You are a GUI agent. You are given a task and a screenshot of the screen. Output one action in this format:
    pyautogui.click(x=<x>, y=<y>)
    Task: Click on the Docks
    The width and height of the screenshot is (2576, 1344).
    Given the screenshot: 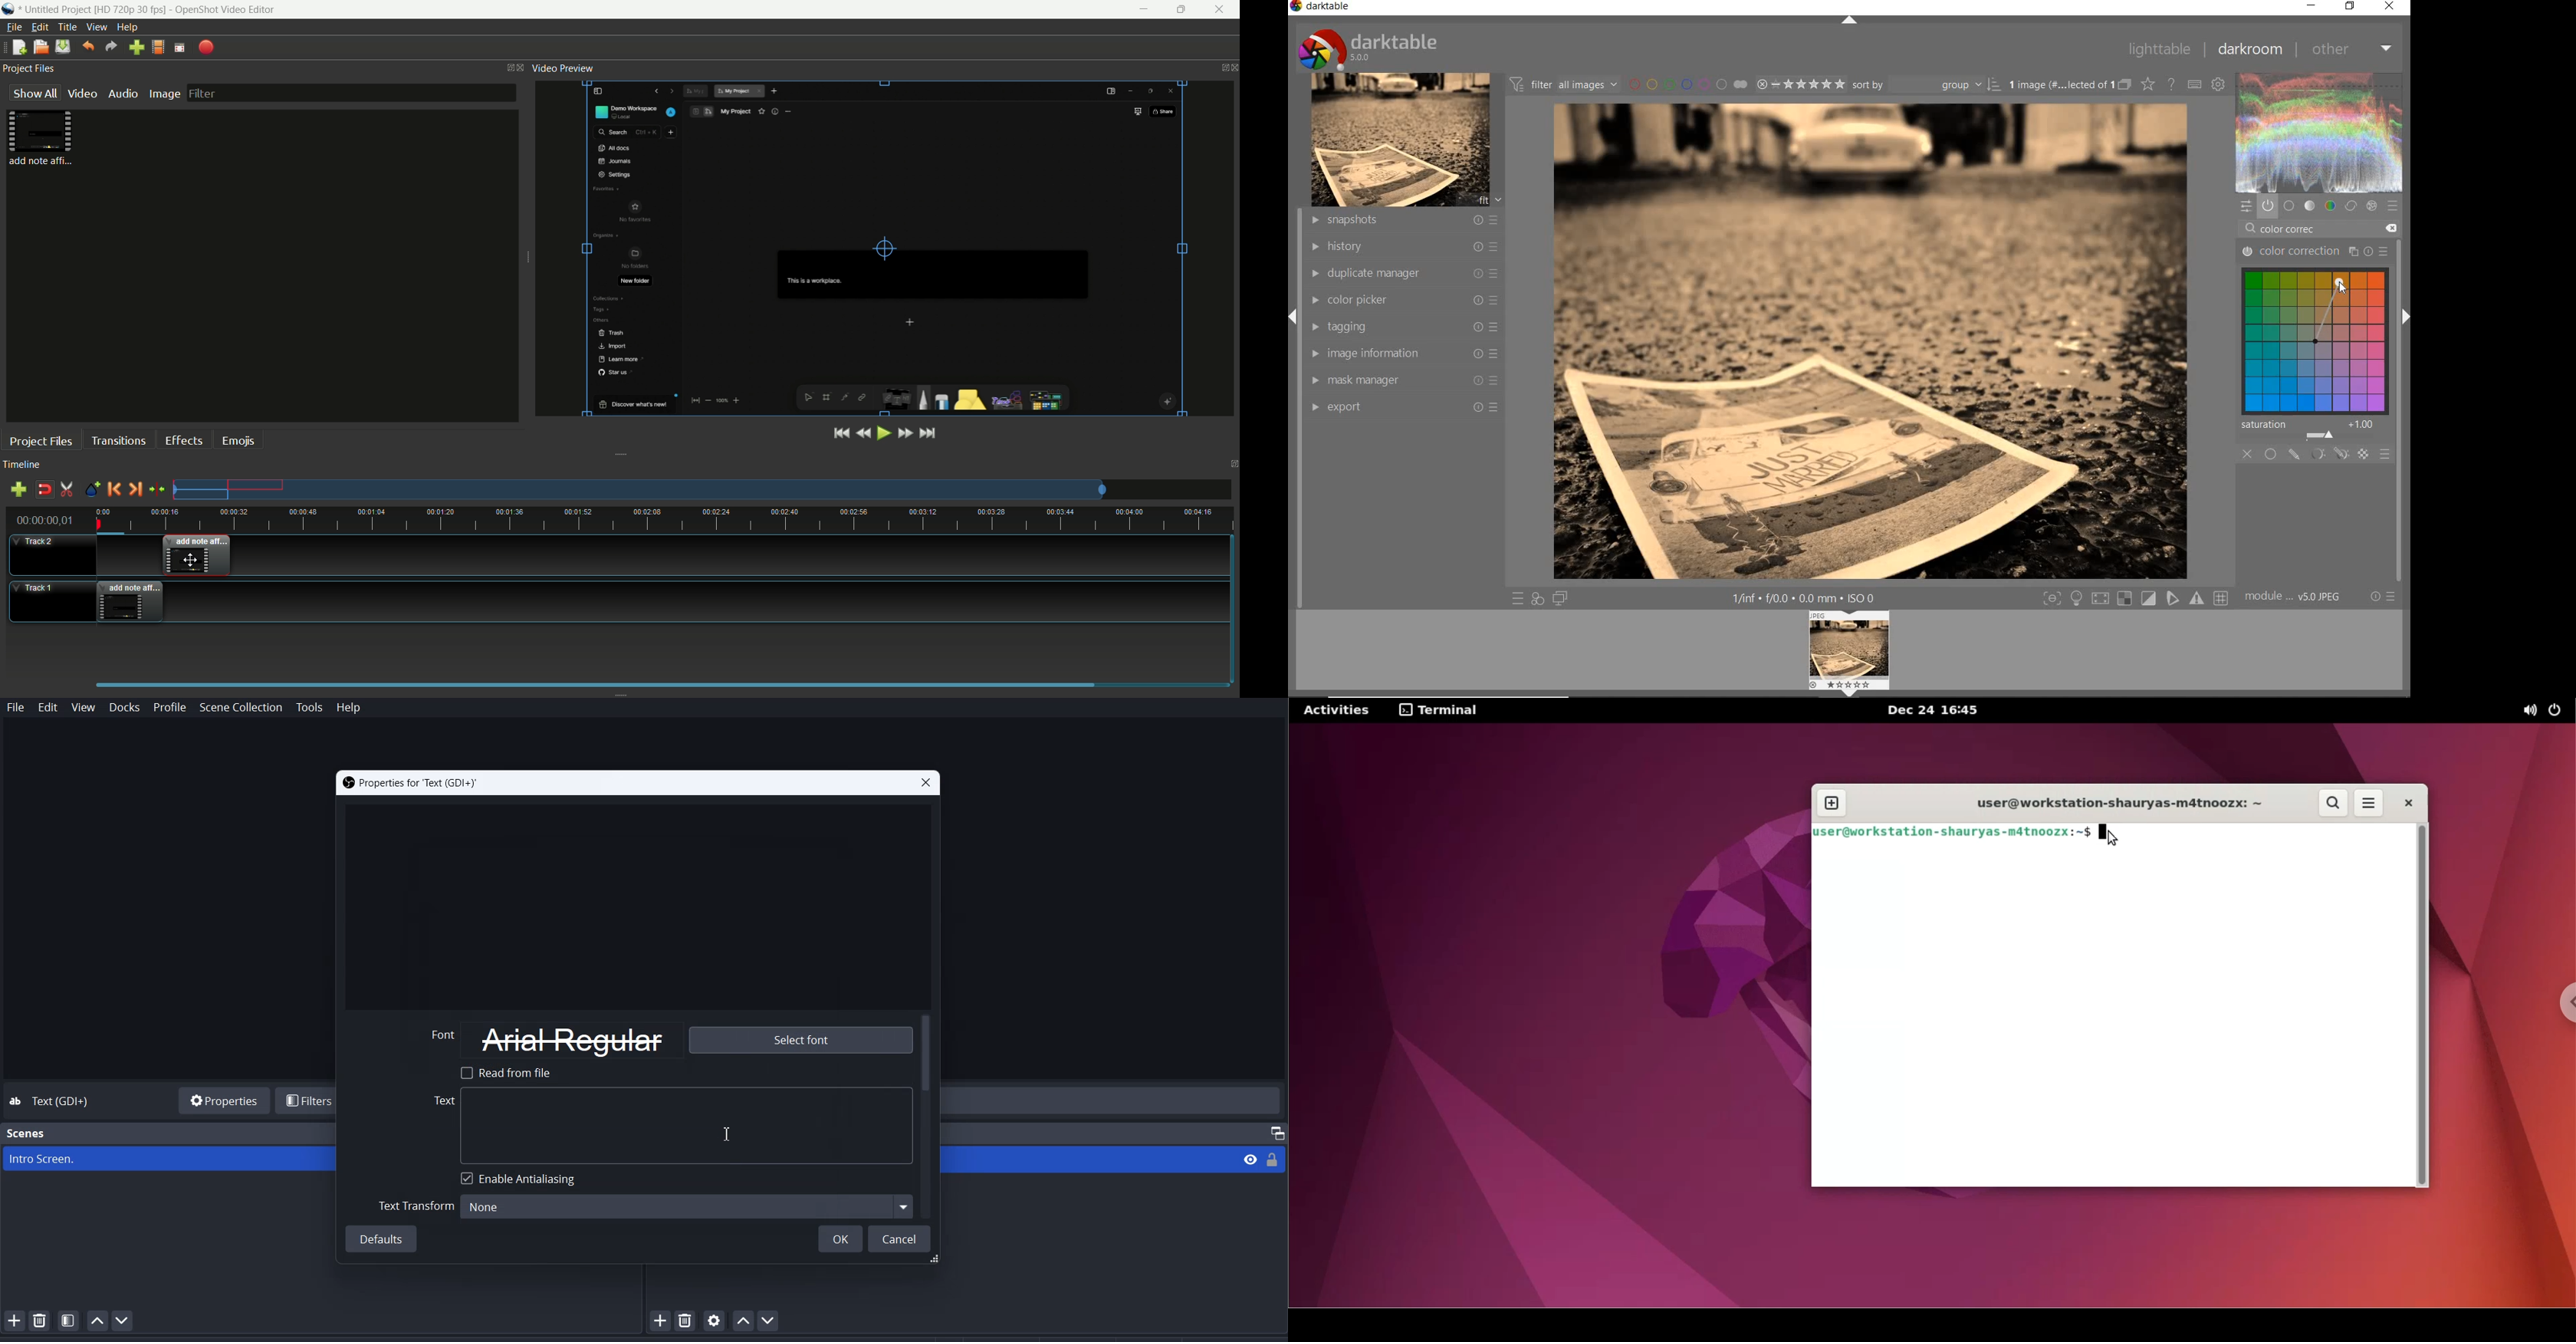 What is the action you would take?
    pyautogui.click(x=124, y=708)
    